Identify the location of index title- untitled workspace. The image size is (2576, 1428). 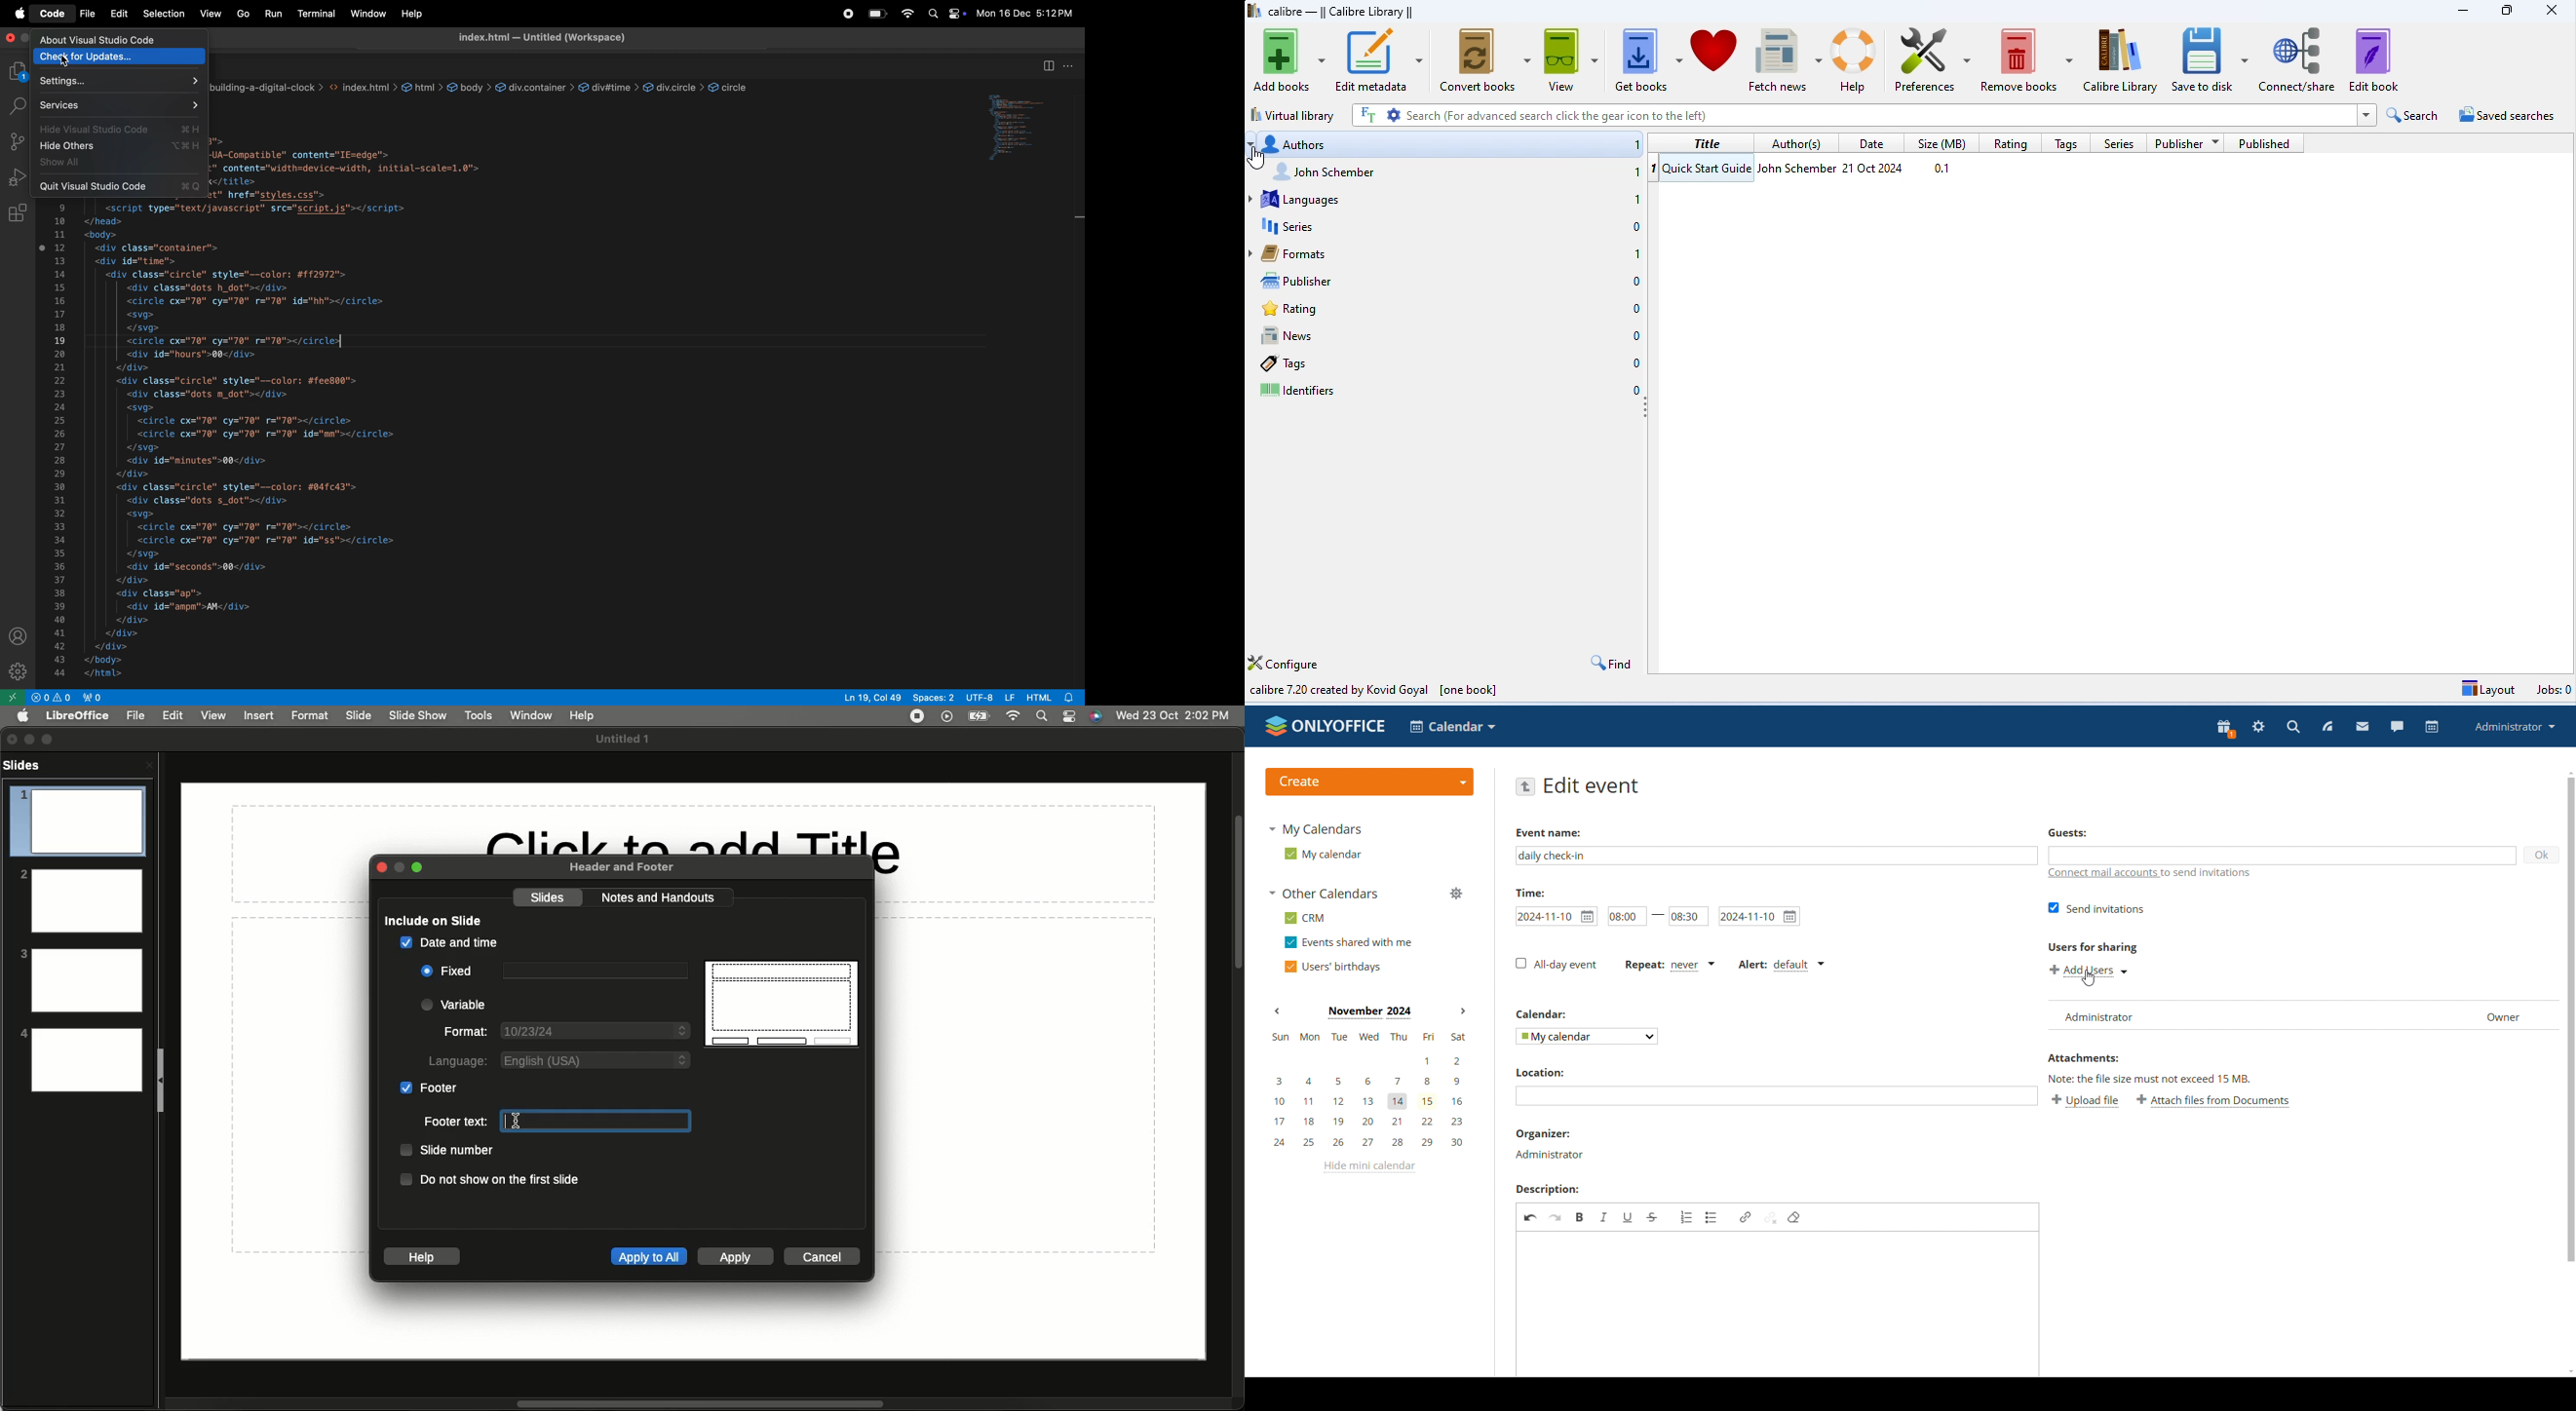
(550, 38).